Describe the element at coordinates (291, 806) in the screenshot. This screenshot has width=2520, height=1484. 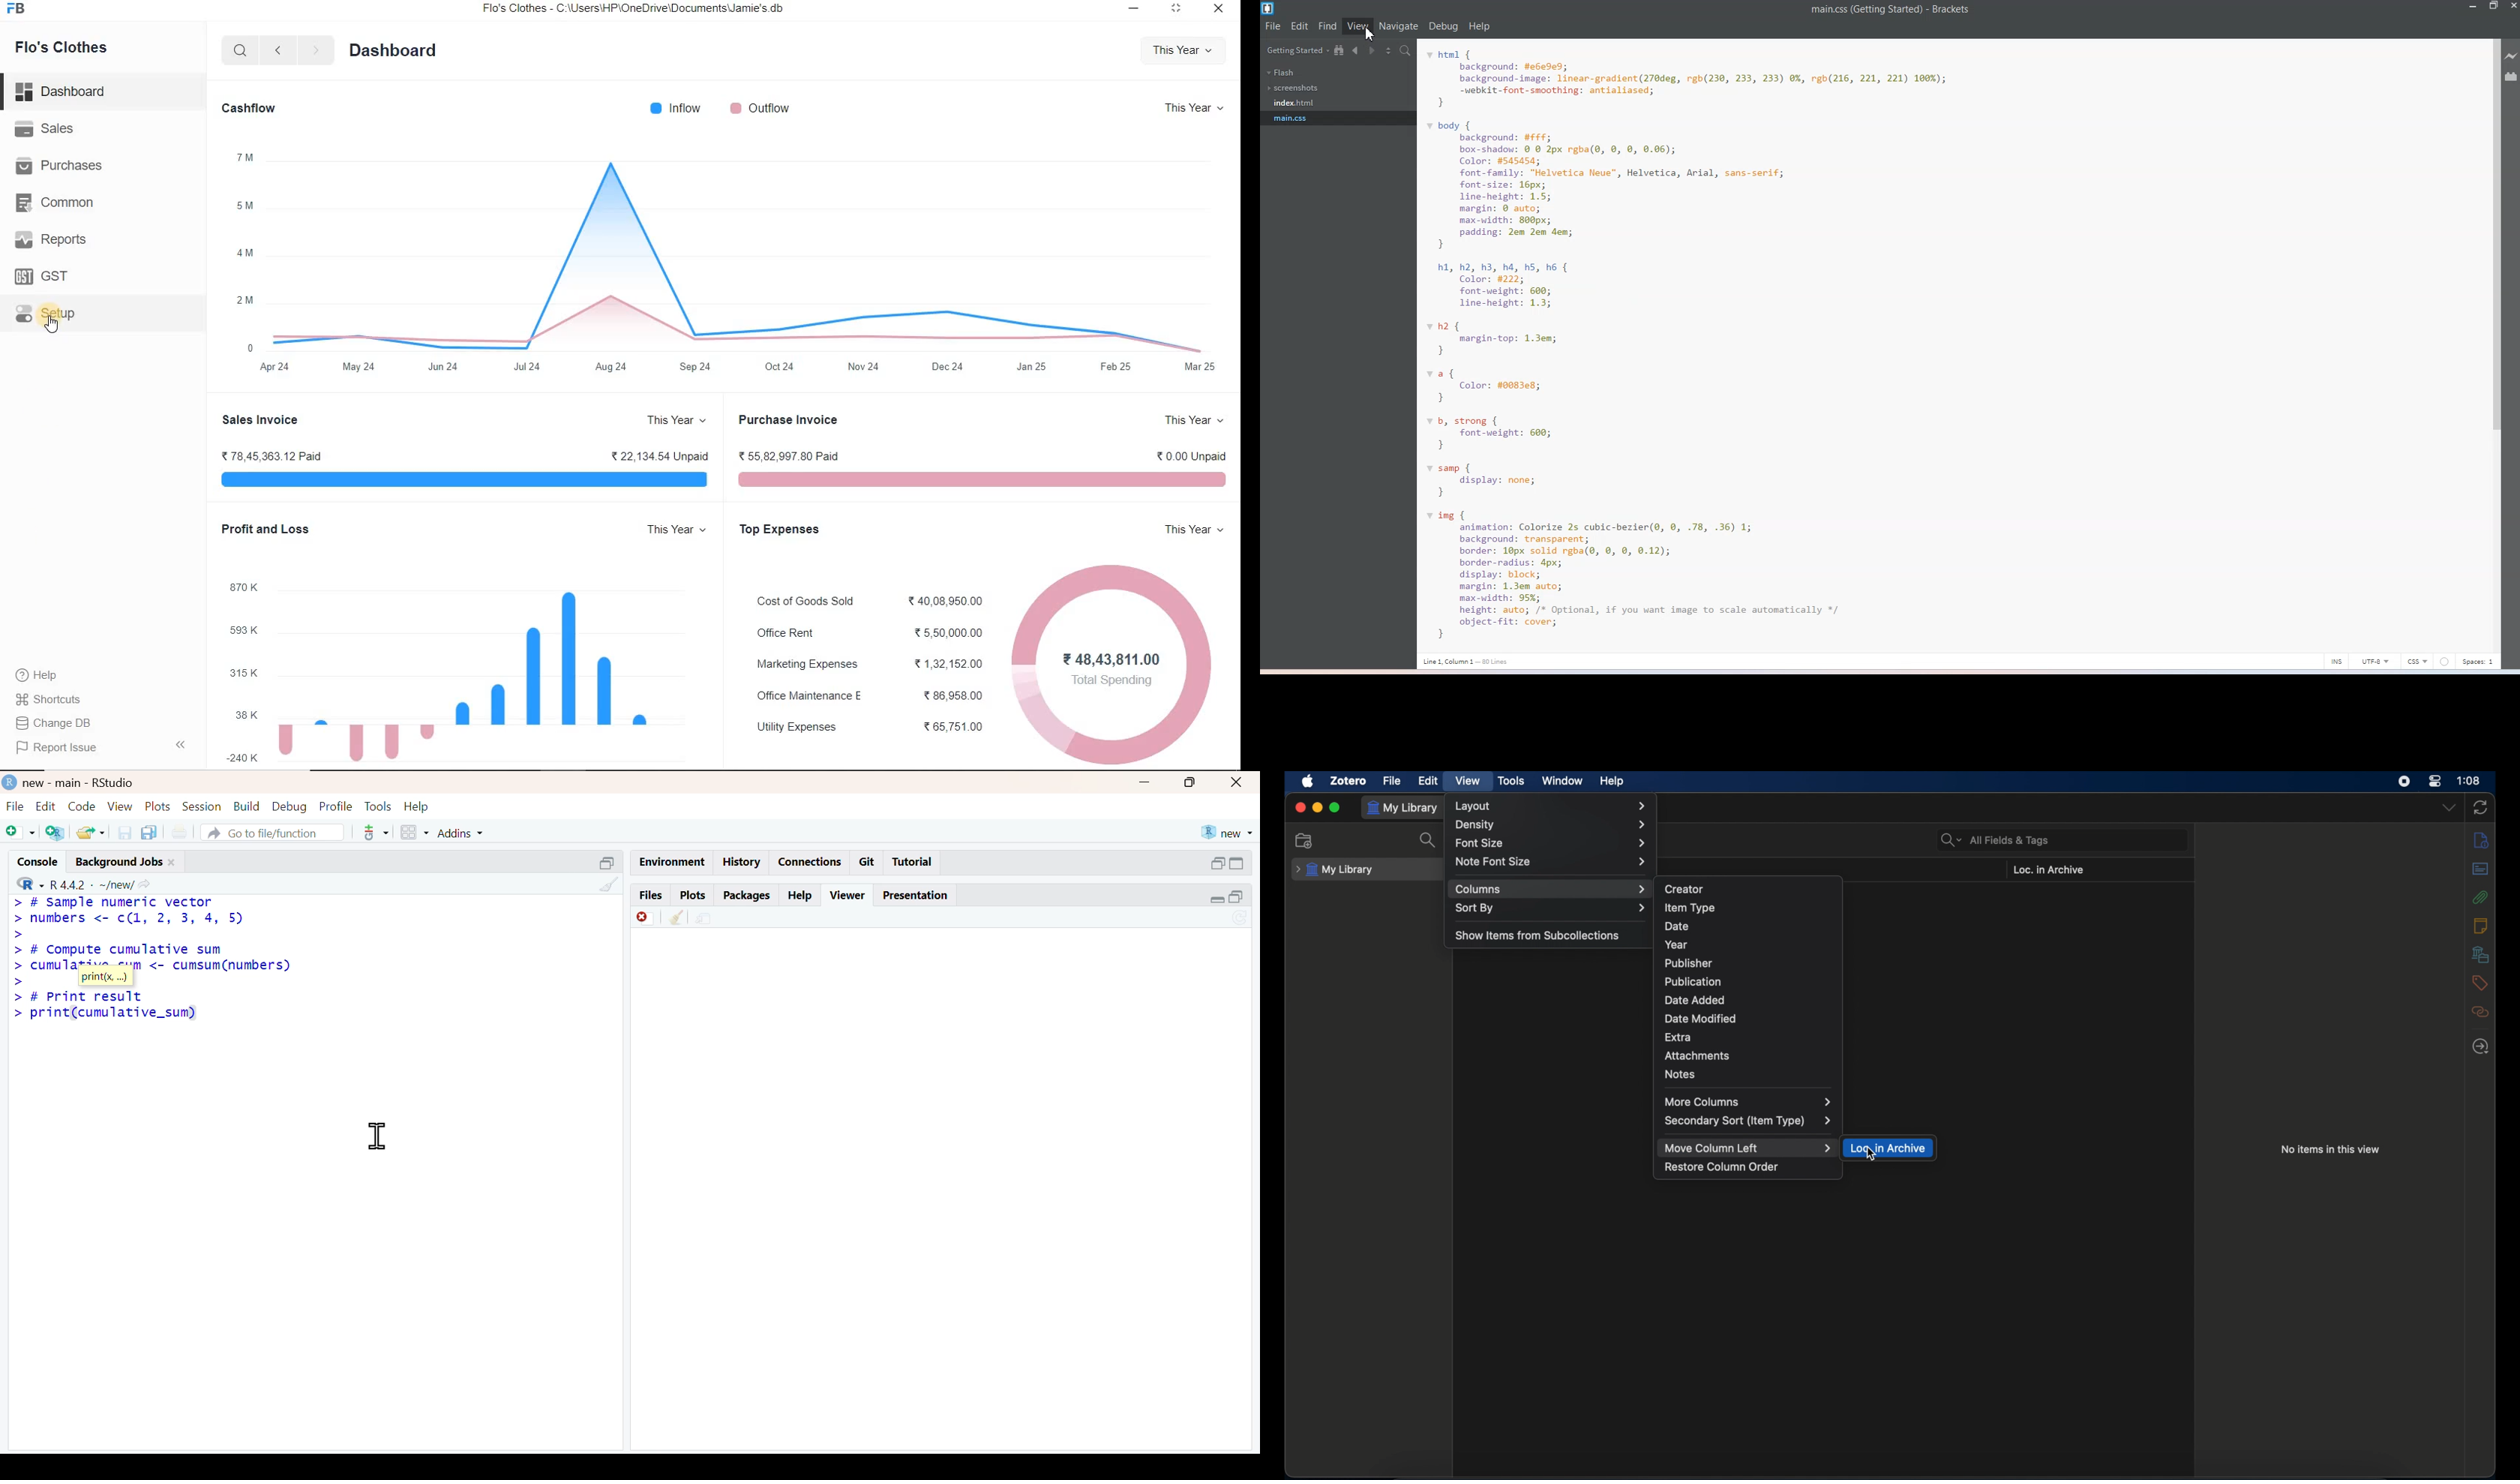
I see `debug` at that location.